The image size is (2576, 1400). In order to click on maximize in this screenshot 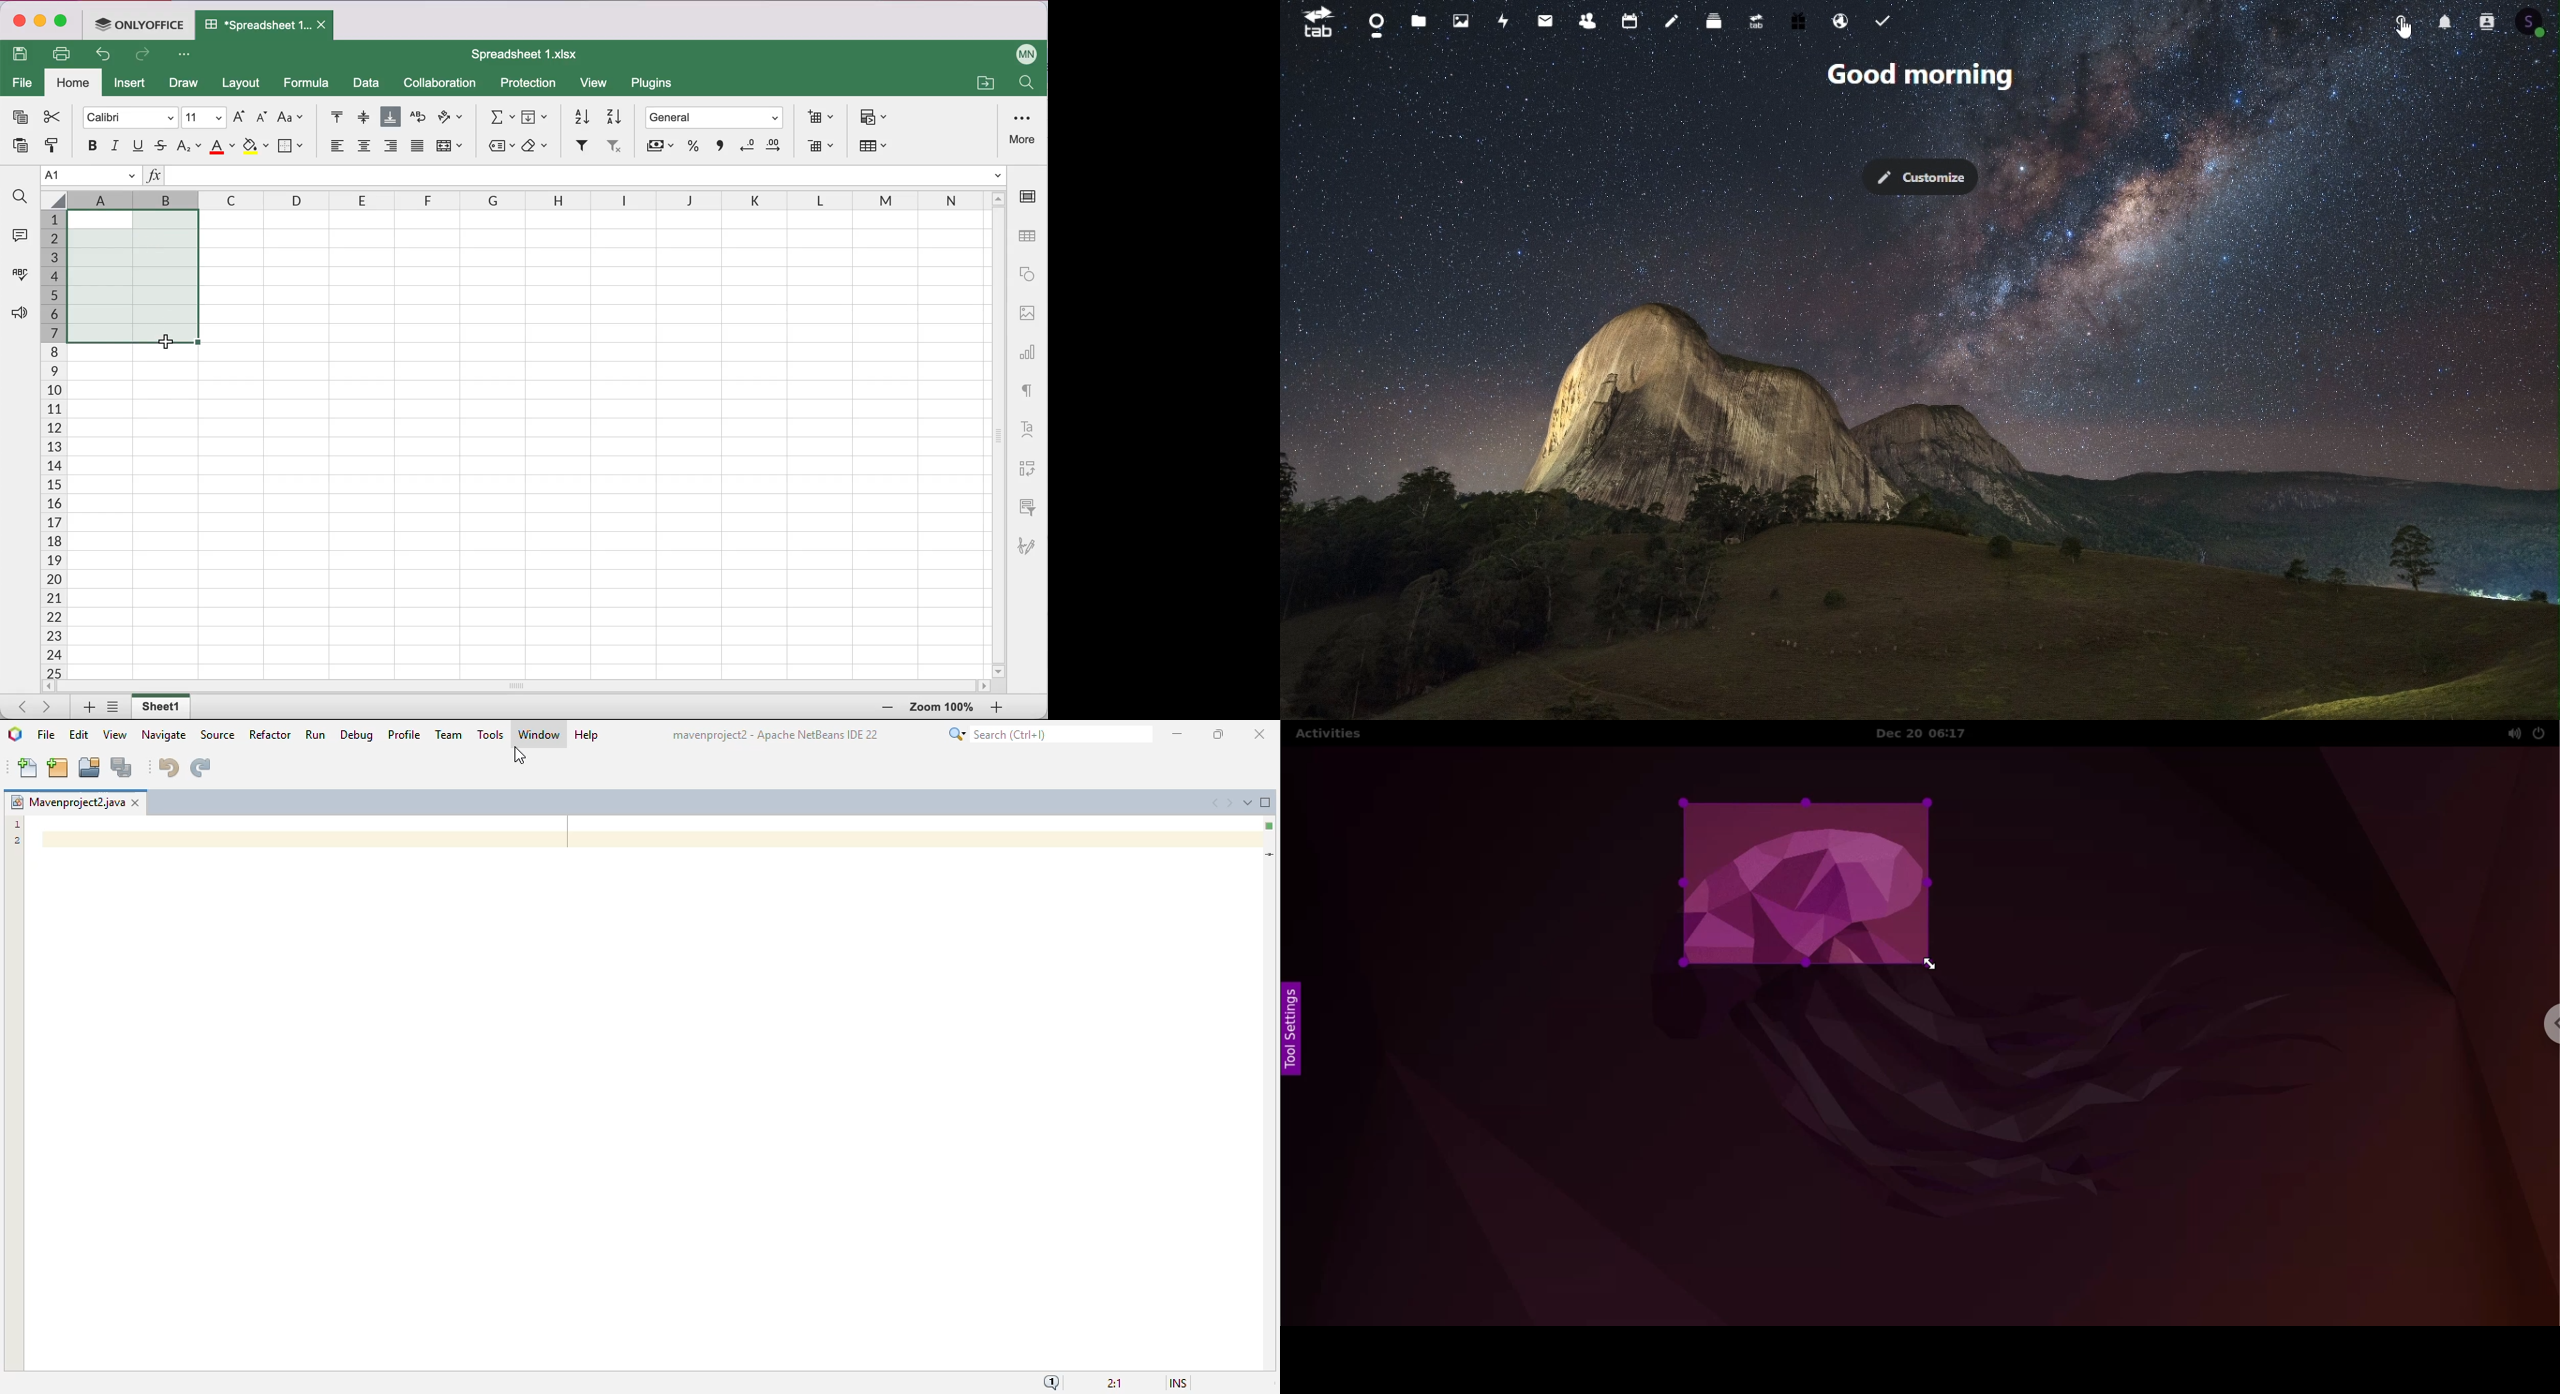, I will do `click(1218, 734)`.